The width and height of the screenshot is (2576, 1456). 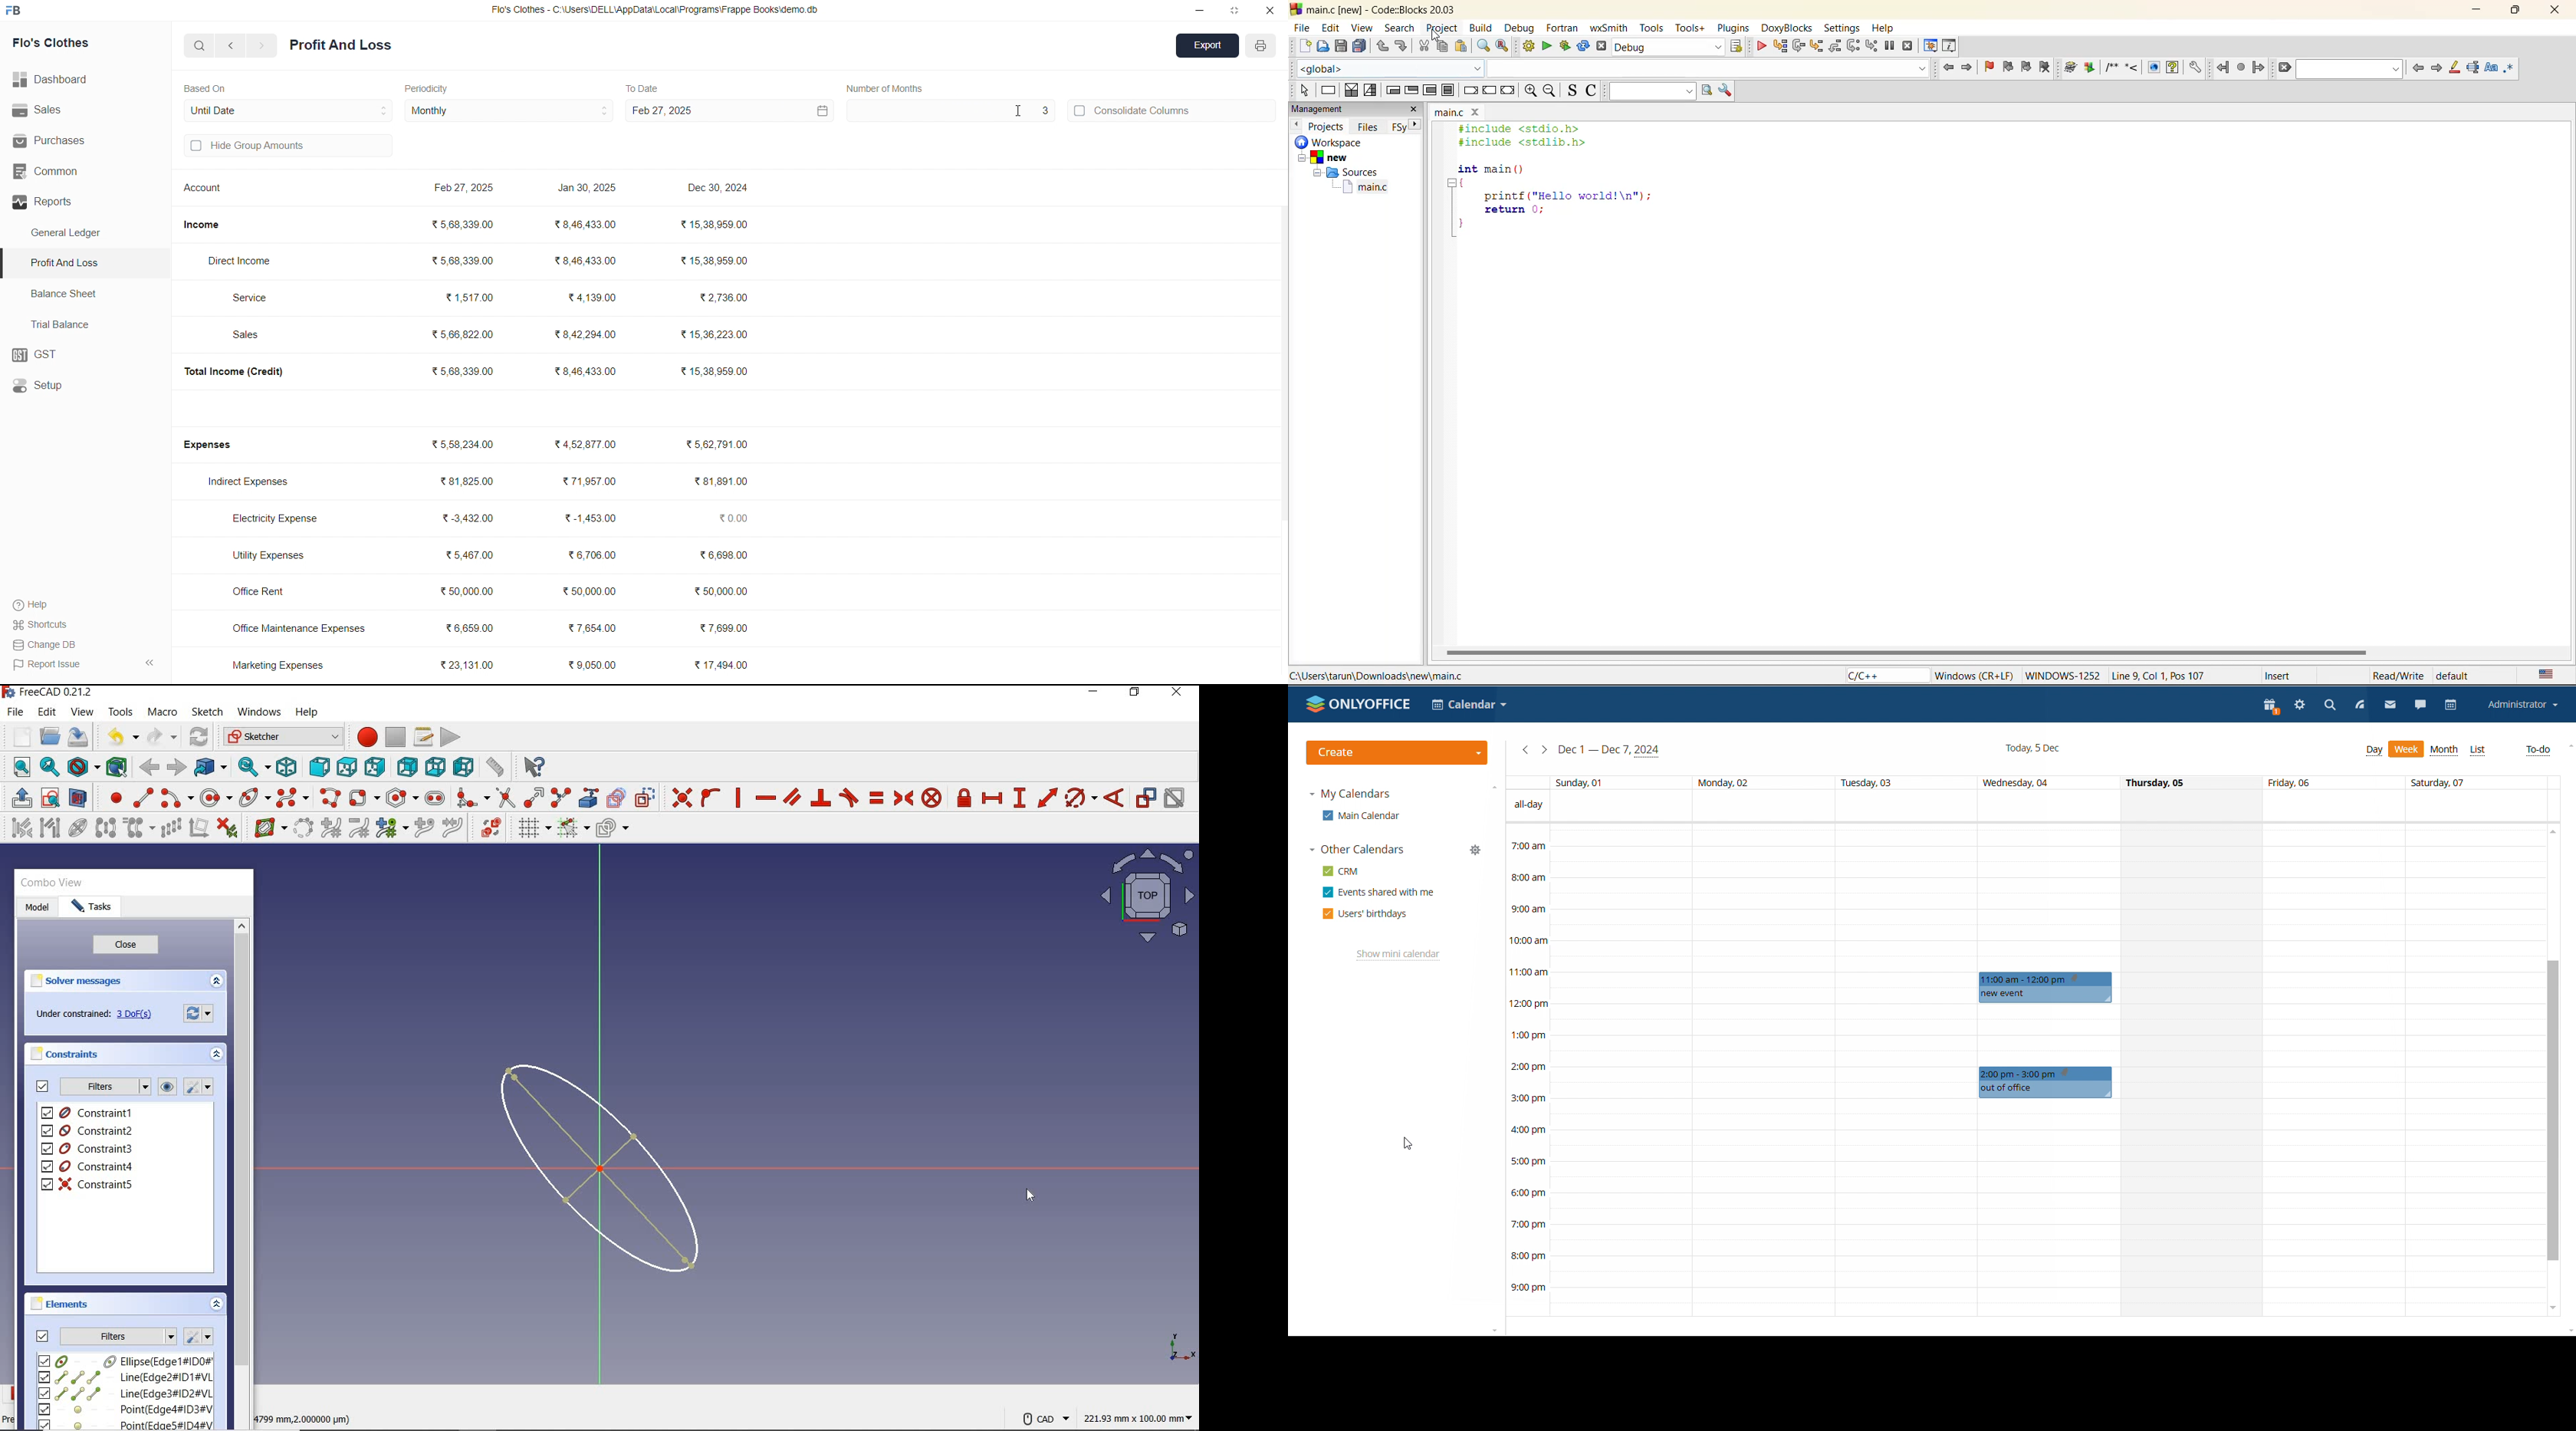 I want to click on jump back, so click(x=2222, y=68).